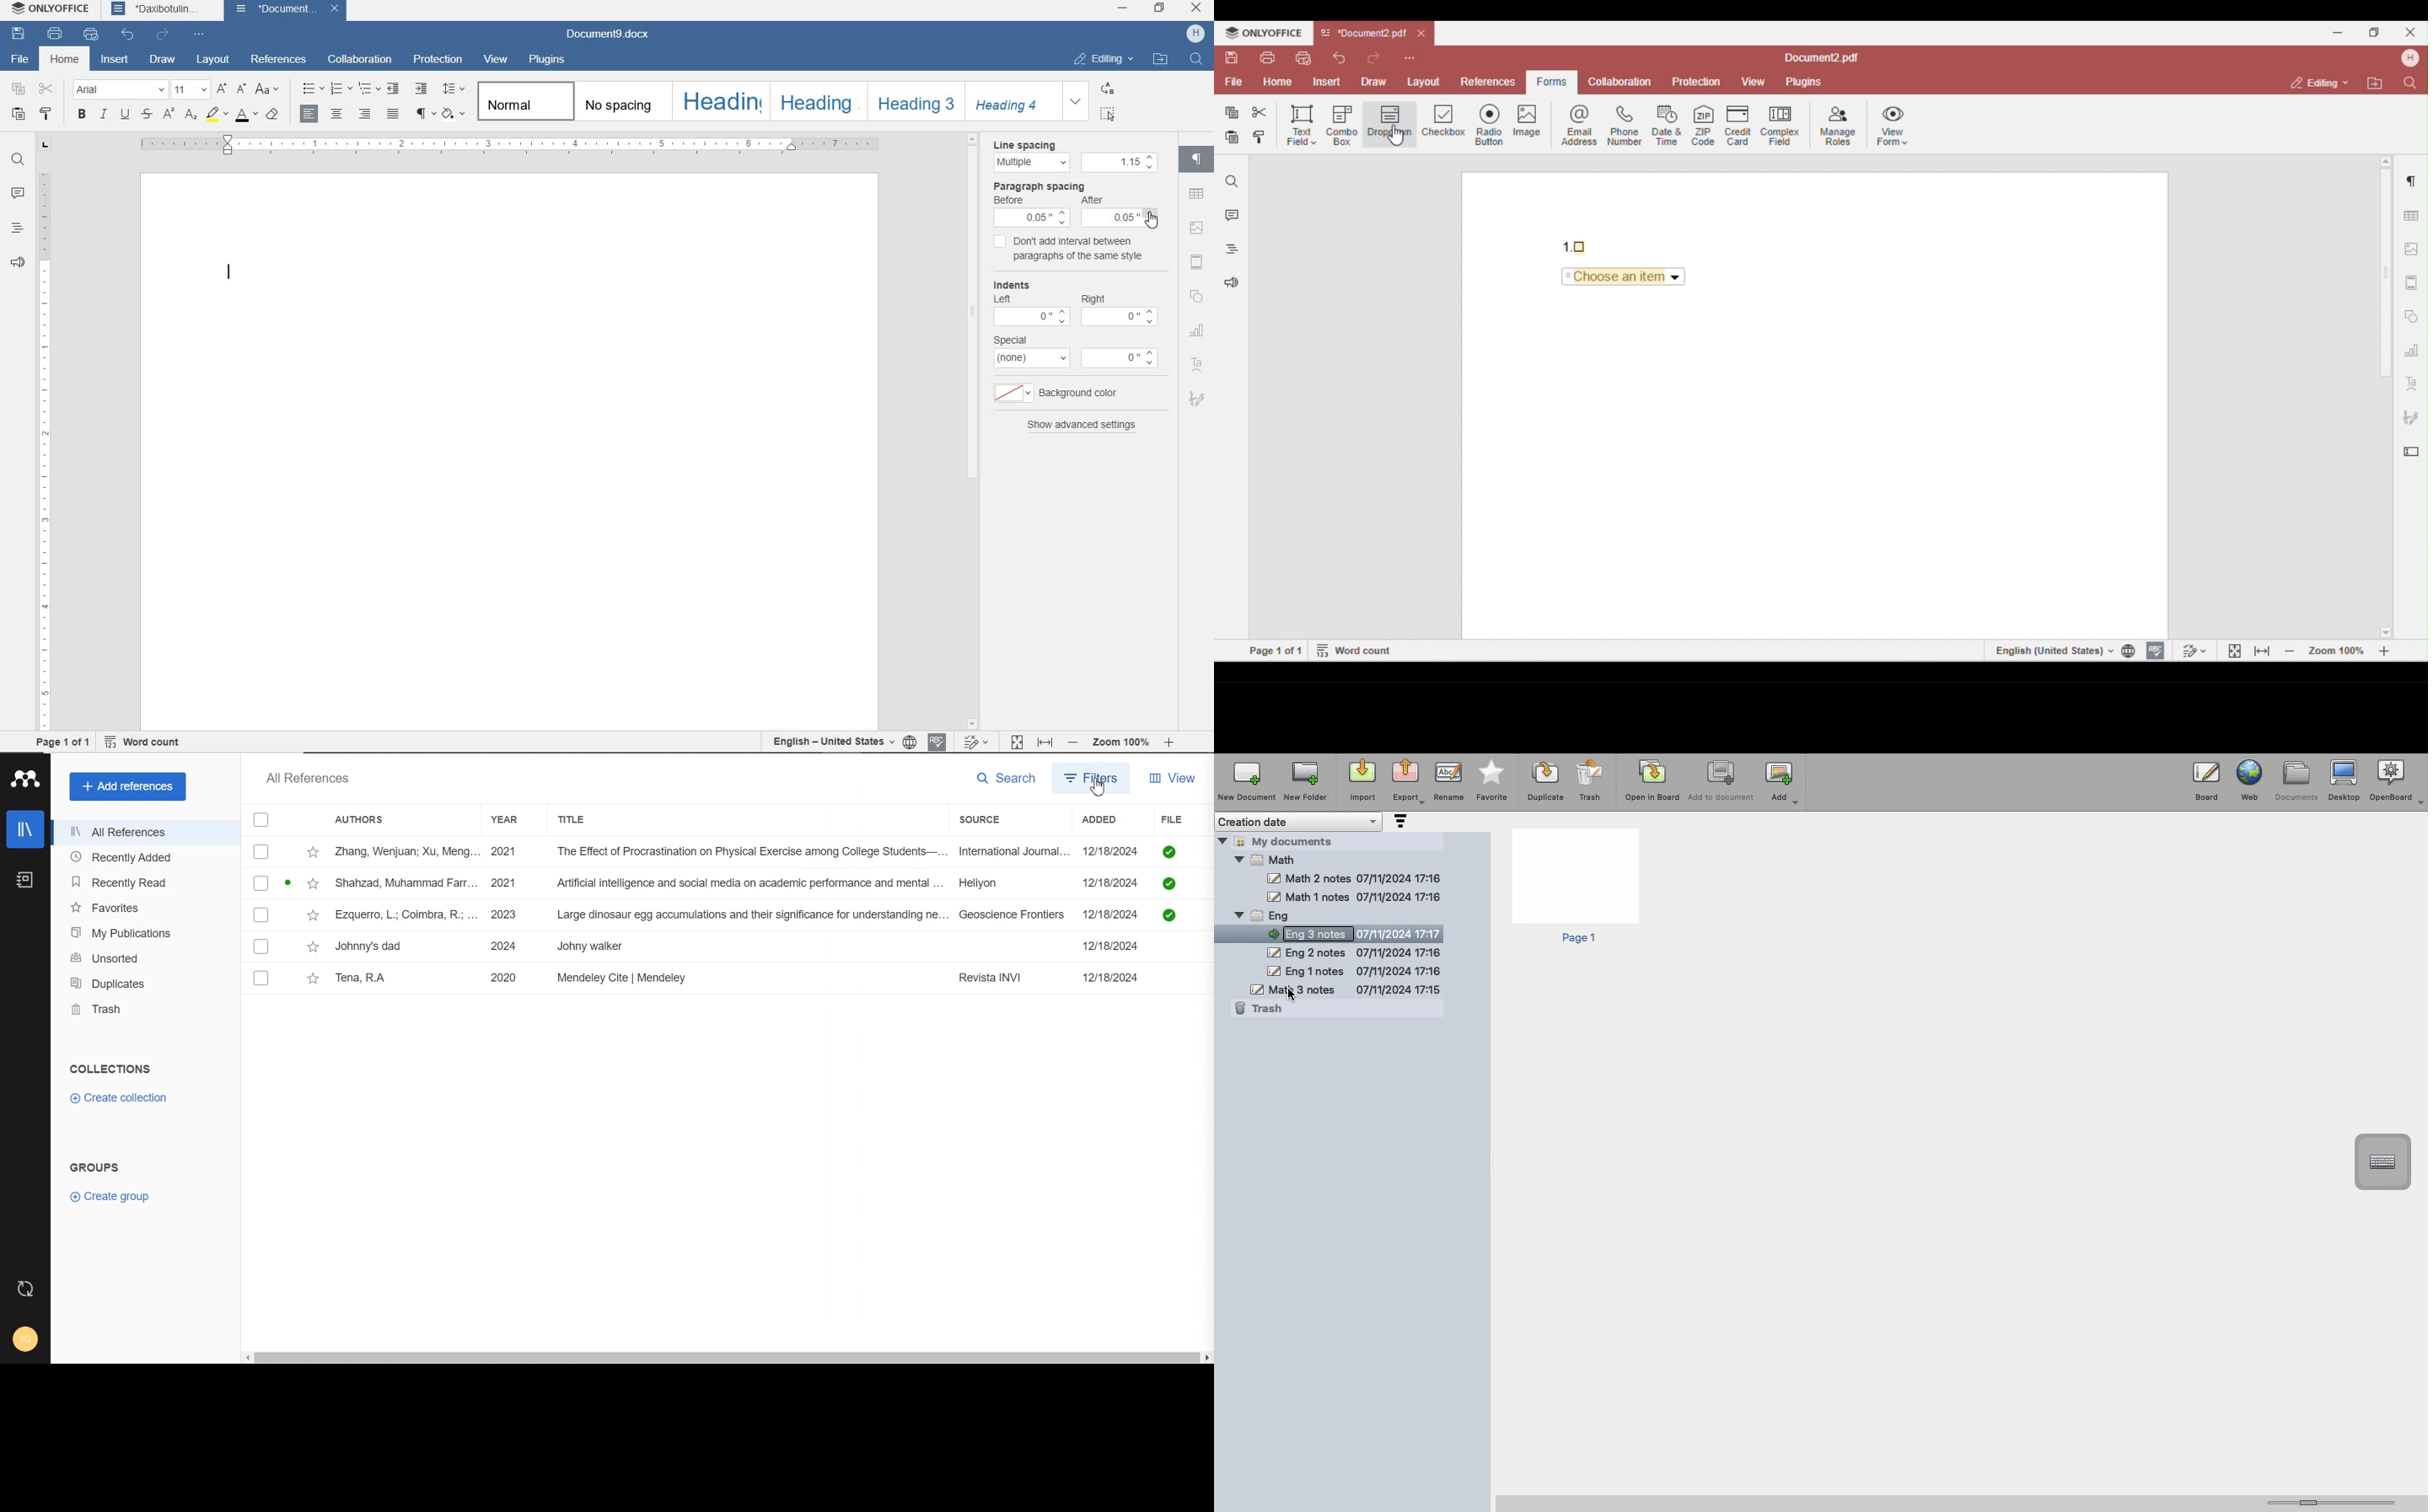  I want to click on Auto Sync, so click(26, 1289).